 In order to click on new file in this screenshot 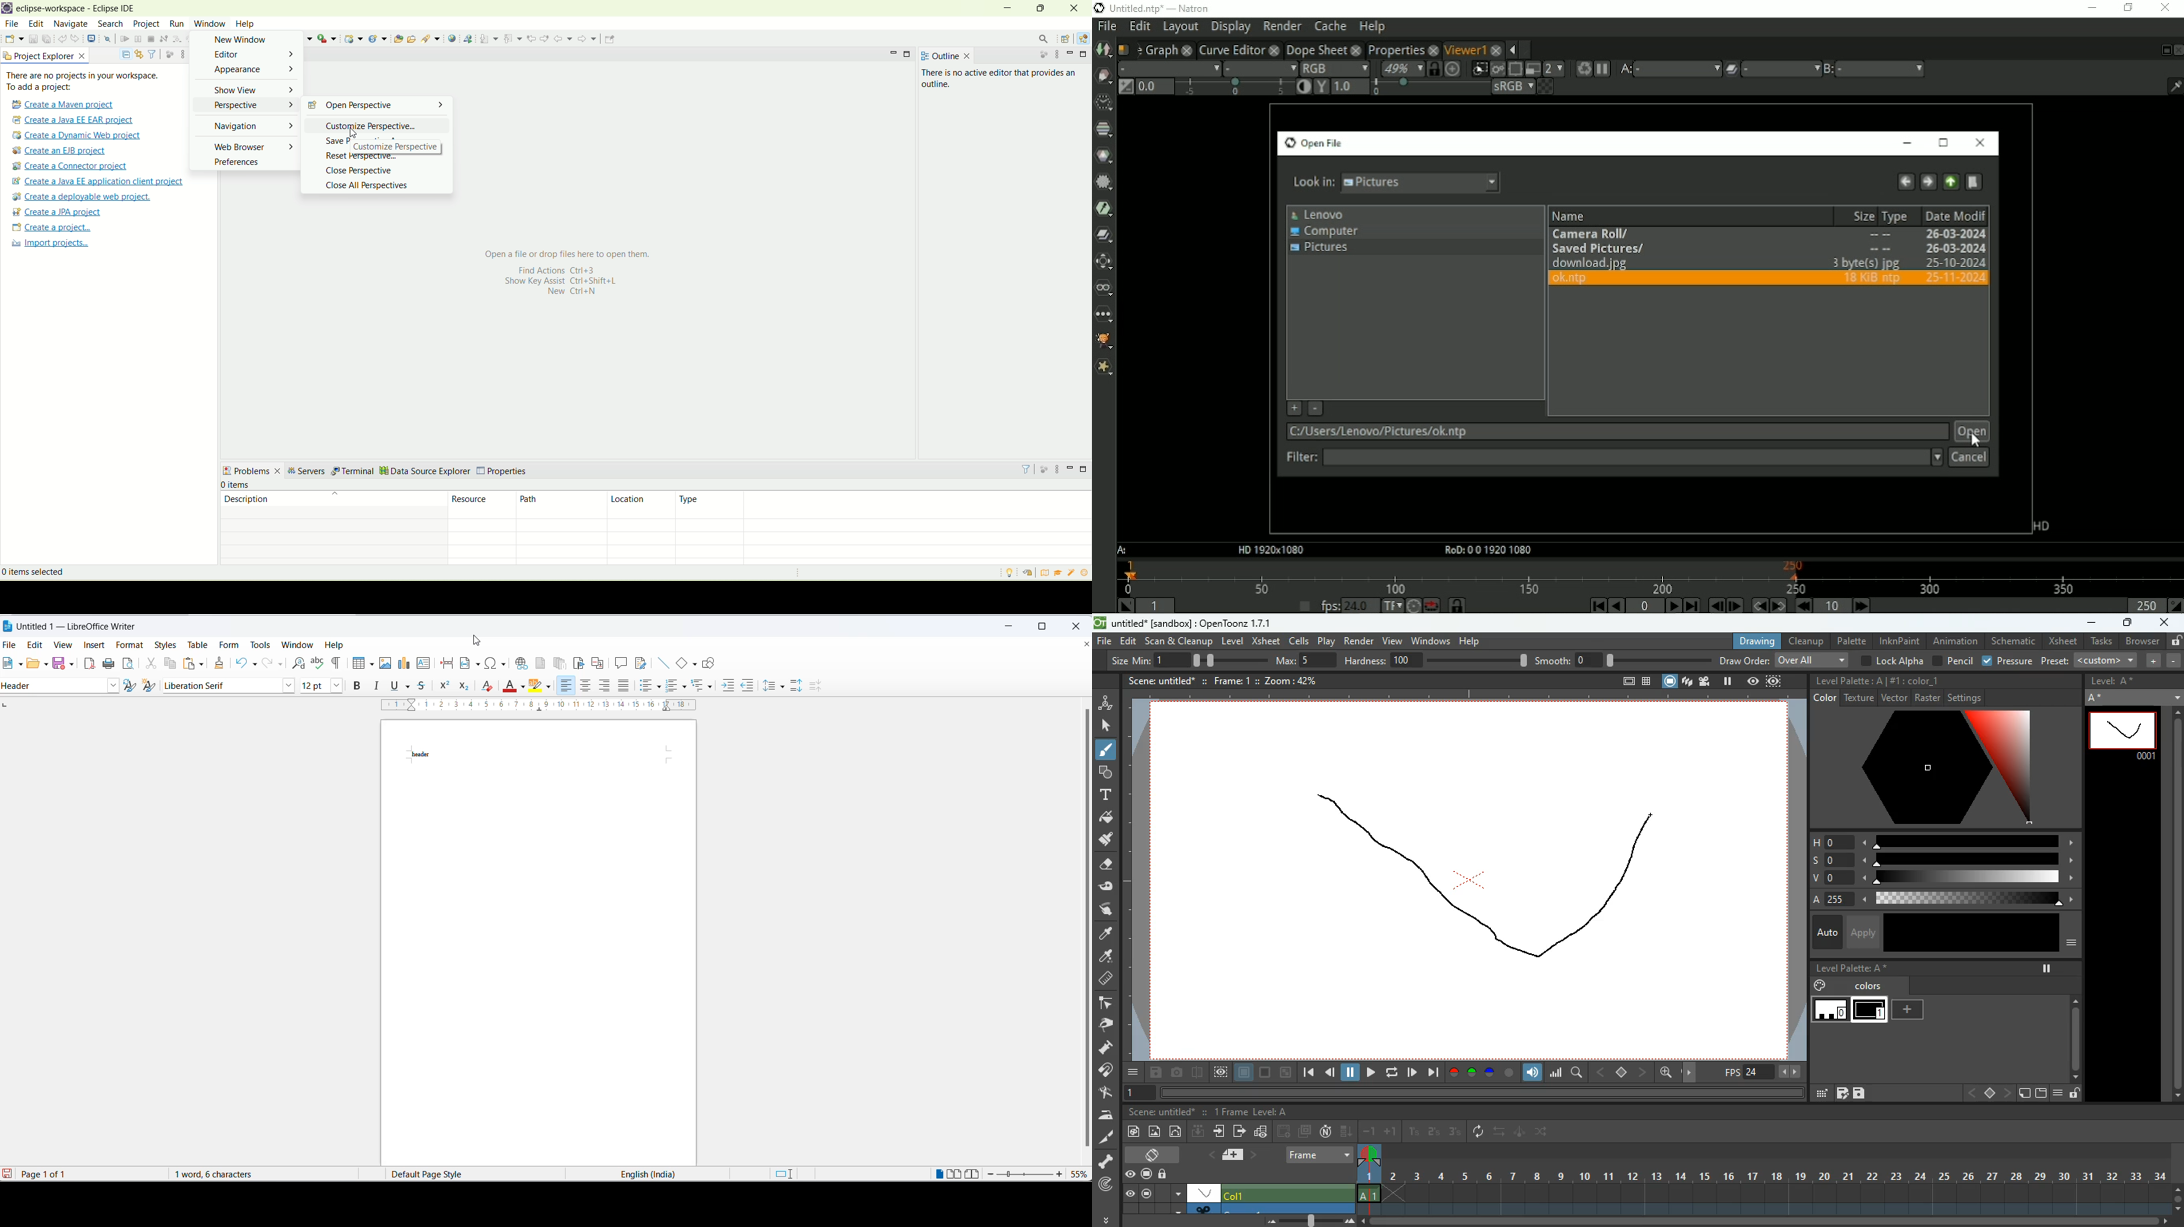, I will do `click(7, 664)`.